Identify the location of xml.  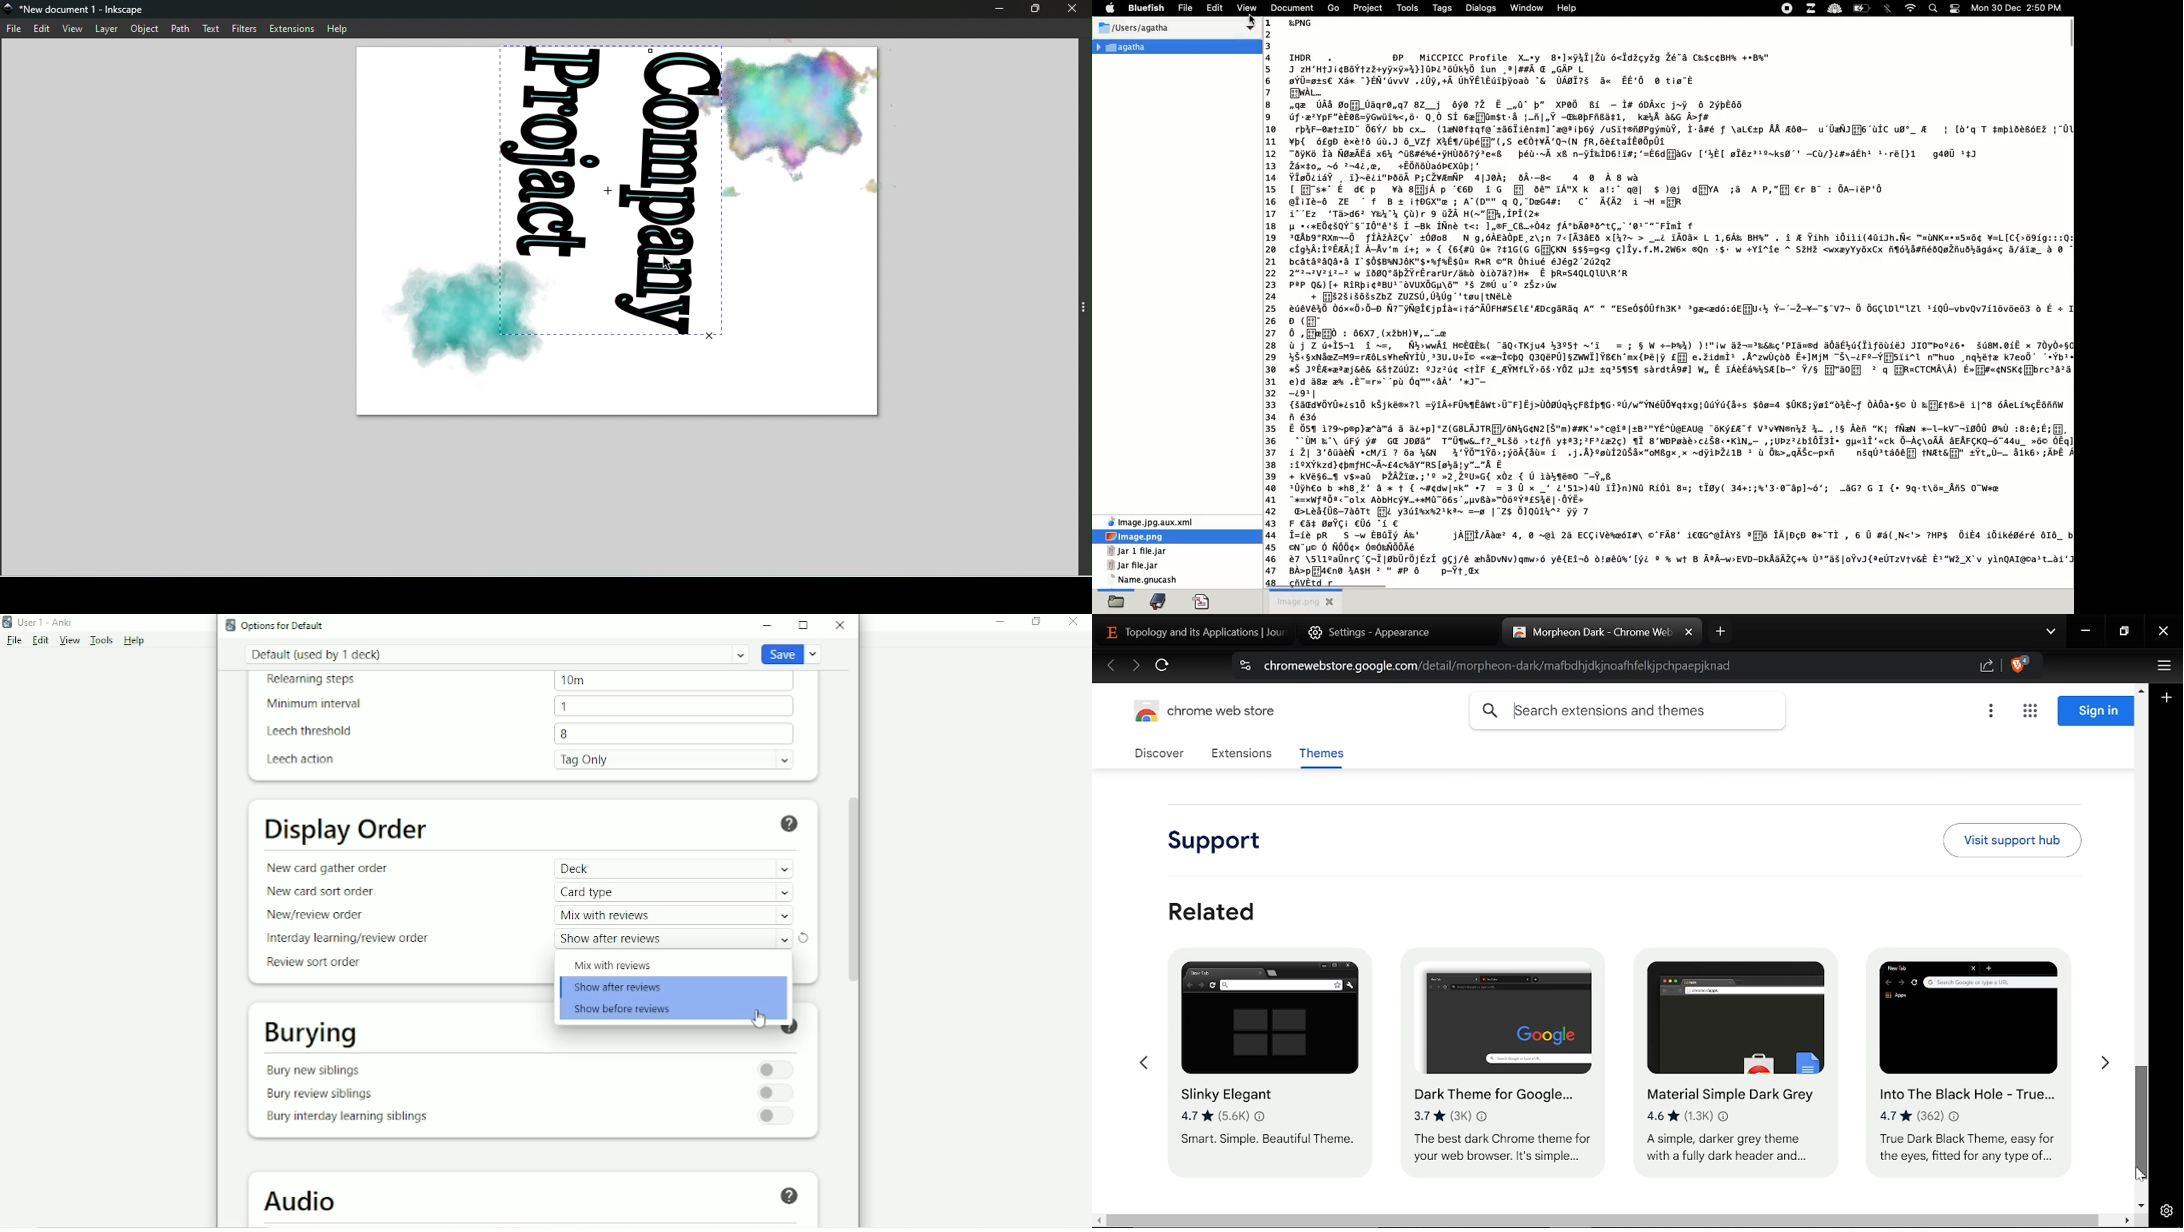
(1149, 522).